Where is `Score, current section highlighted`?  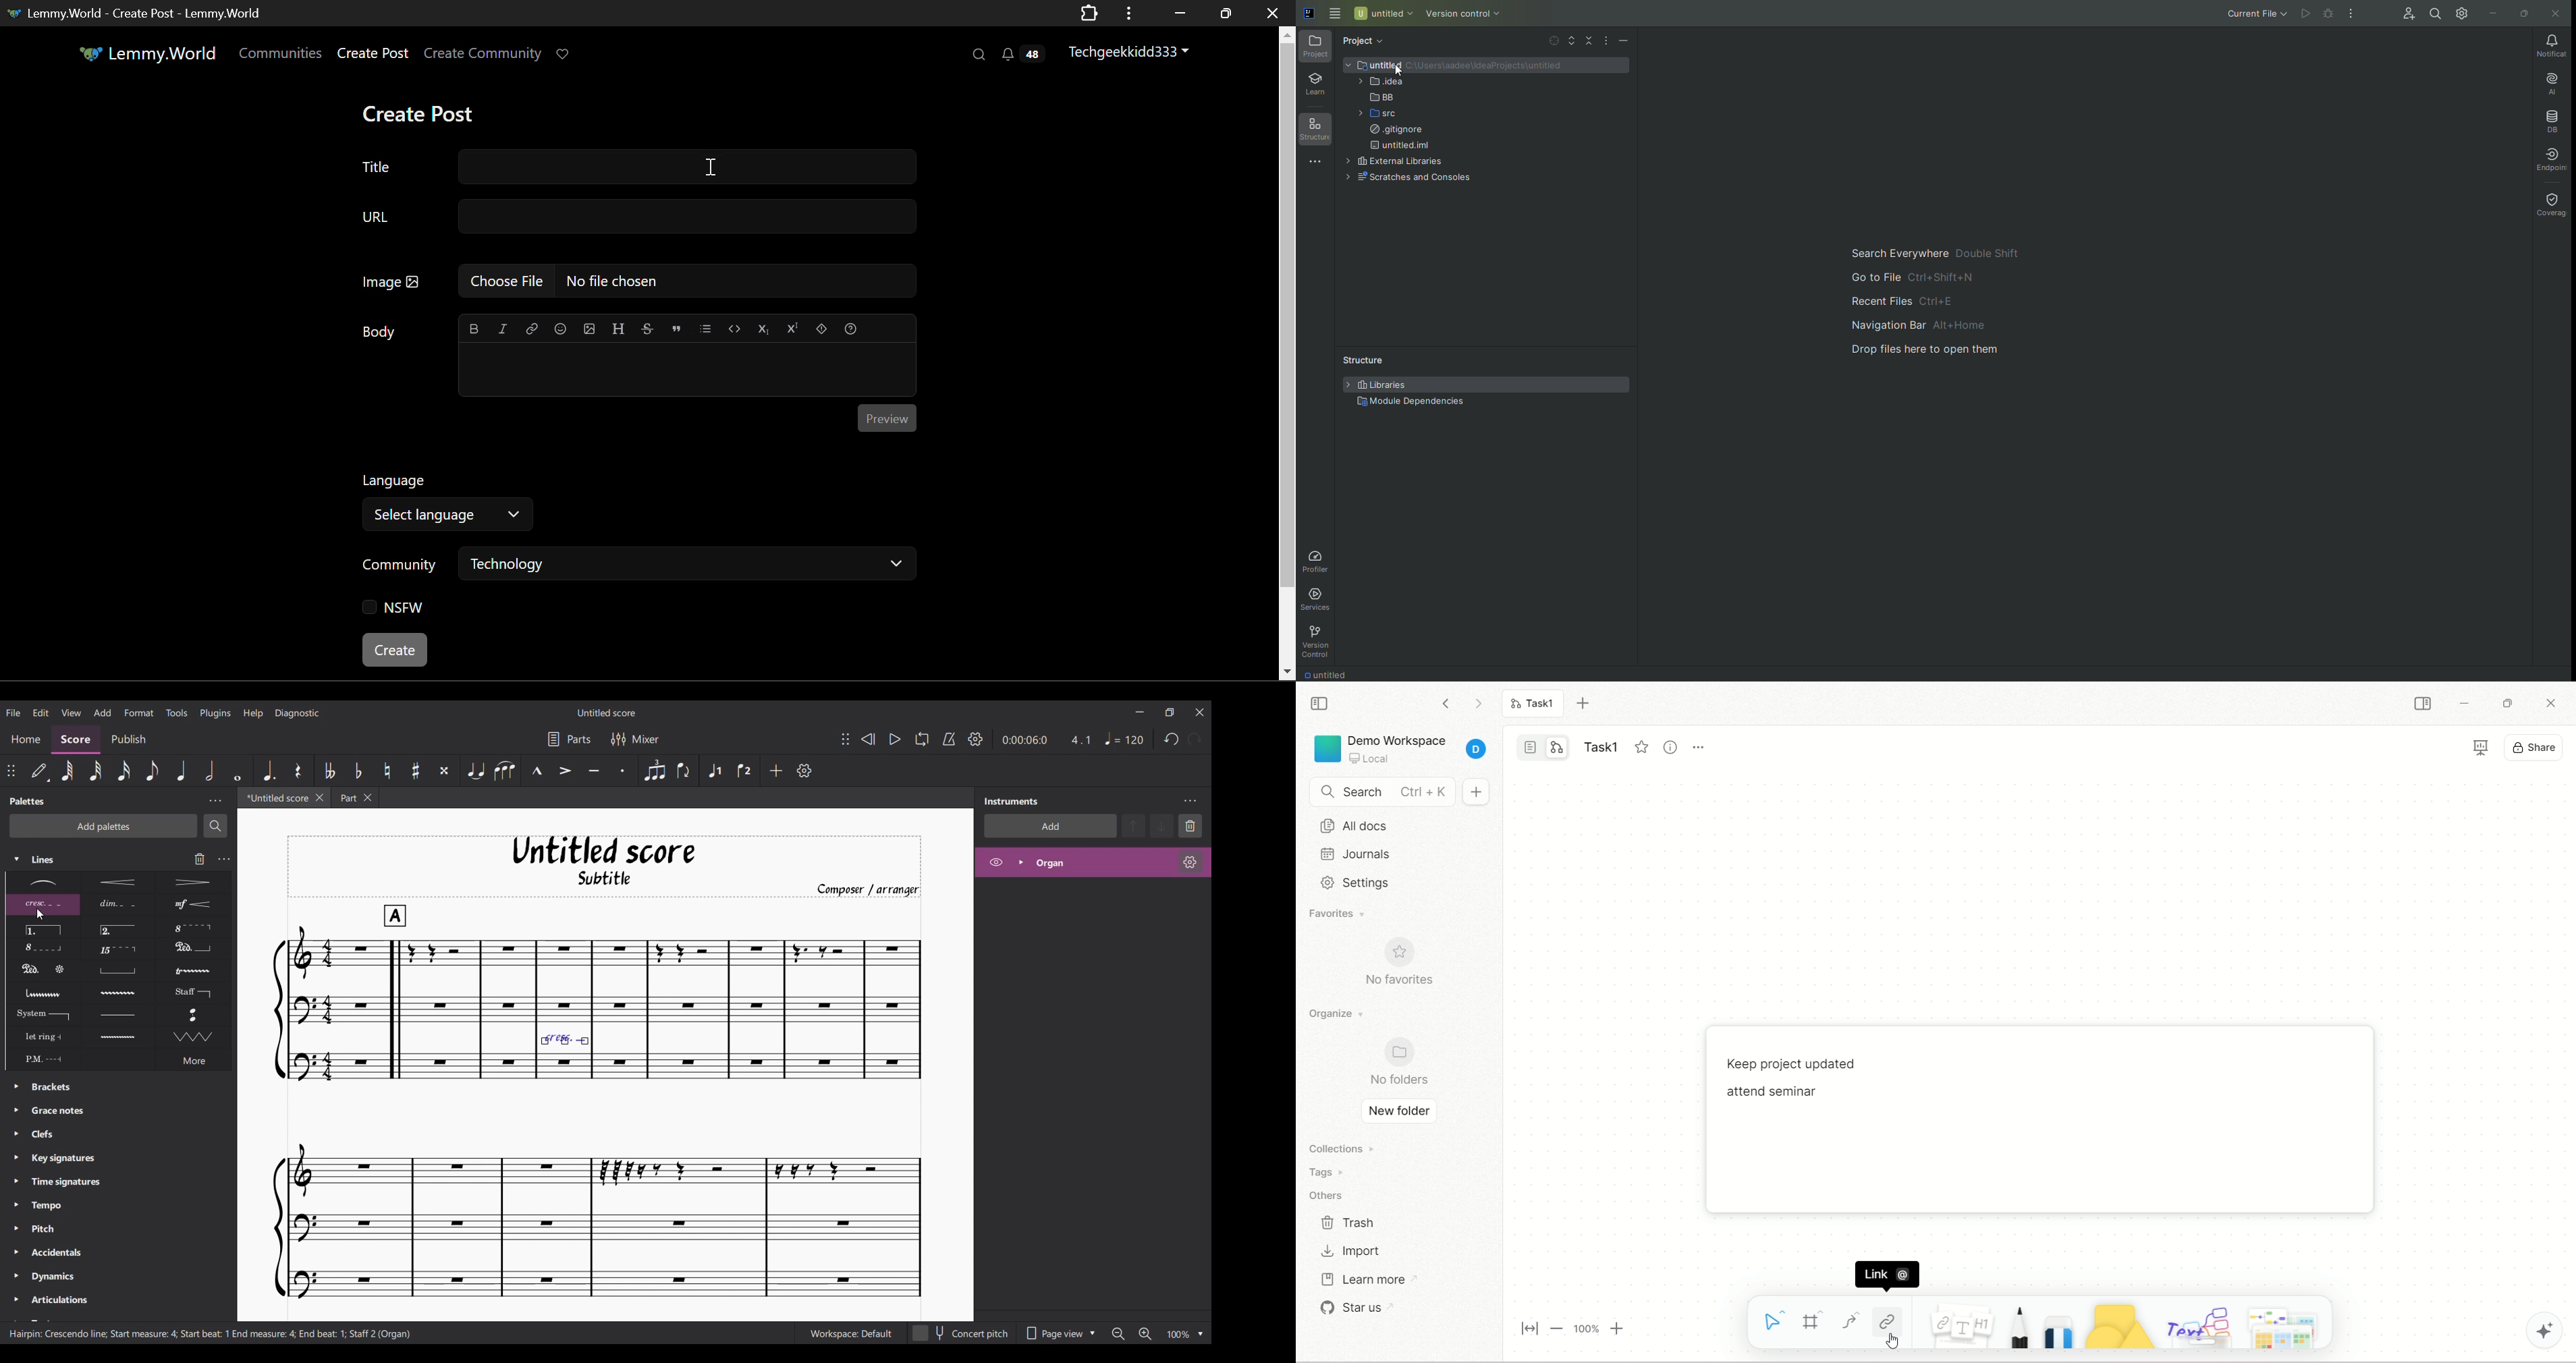
Score, current section highlighted is located at coordinates (76, 740).